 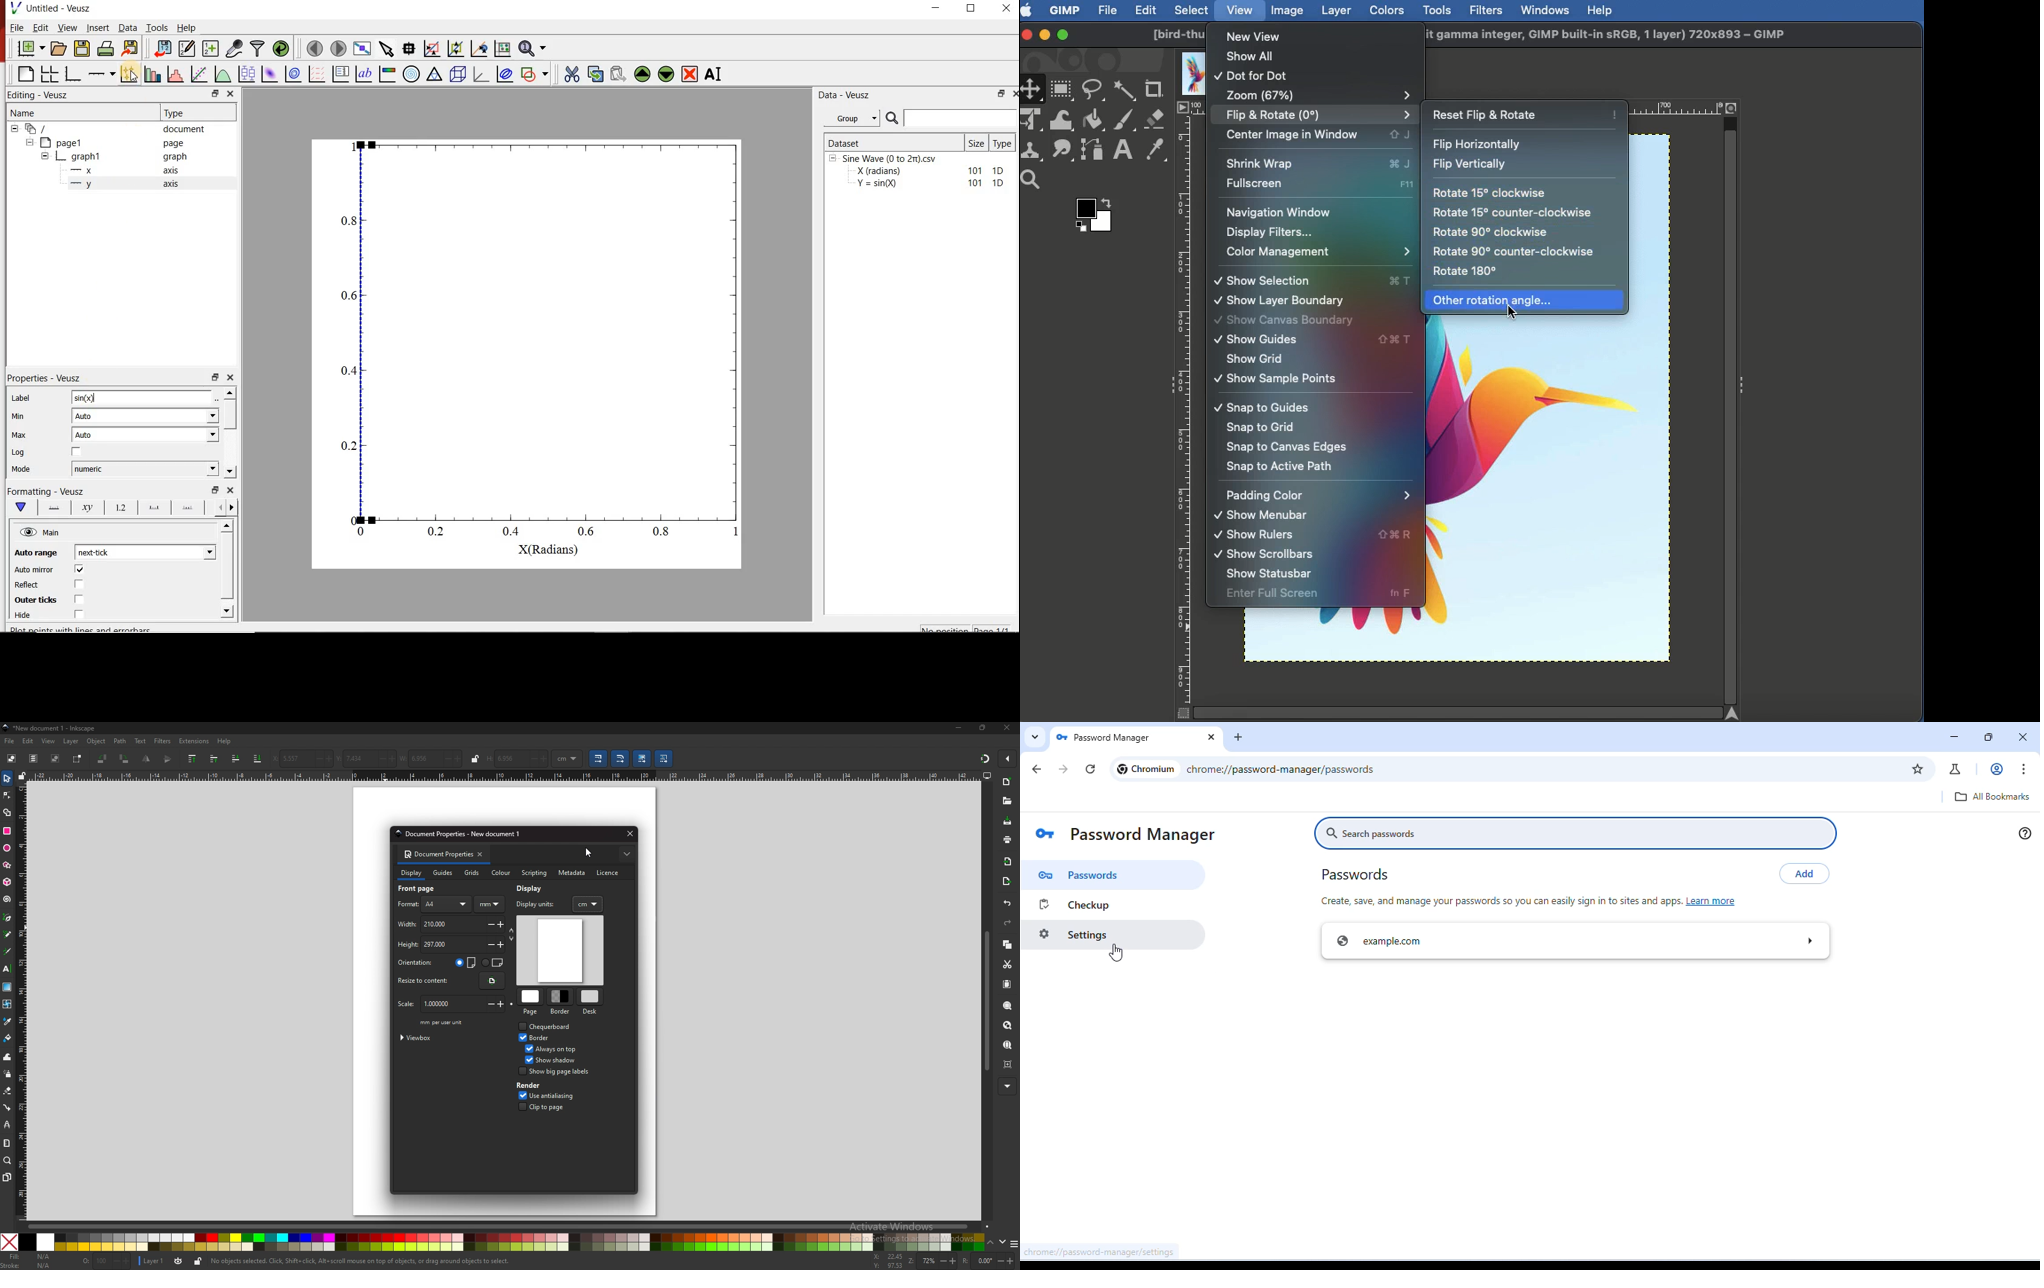 What do you see at coordinates (1404, 593) in the screenshot?
I see `fn F` at bounding box center [1404, 593].